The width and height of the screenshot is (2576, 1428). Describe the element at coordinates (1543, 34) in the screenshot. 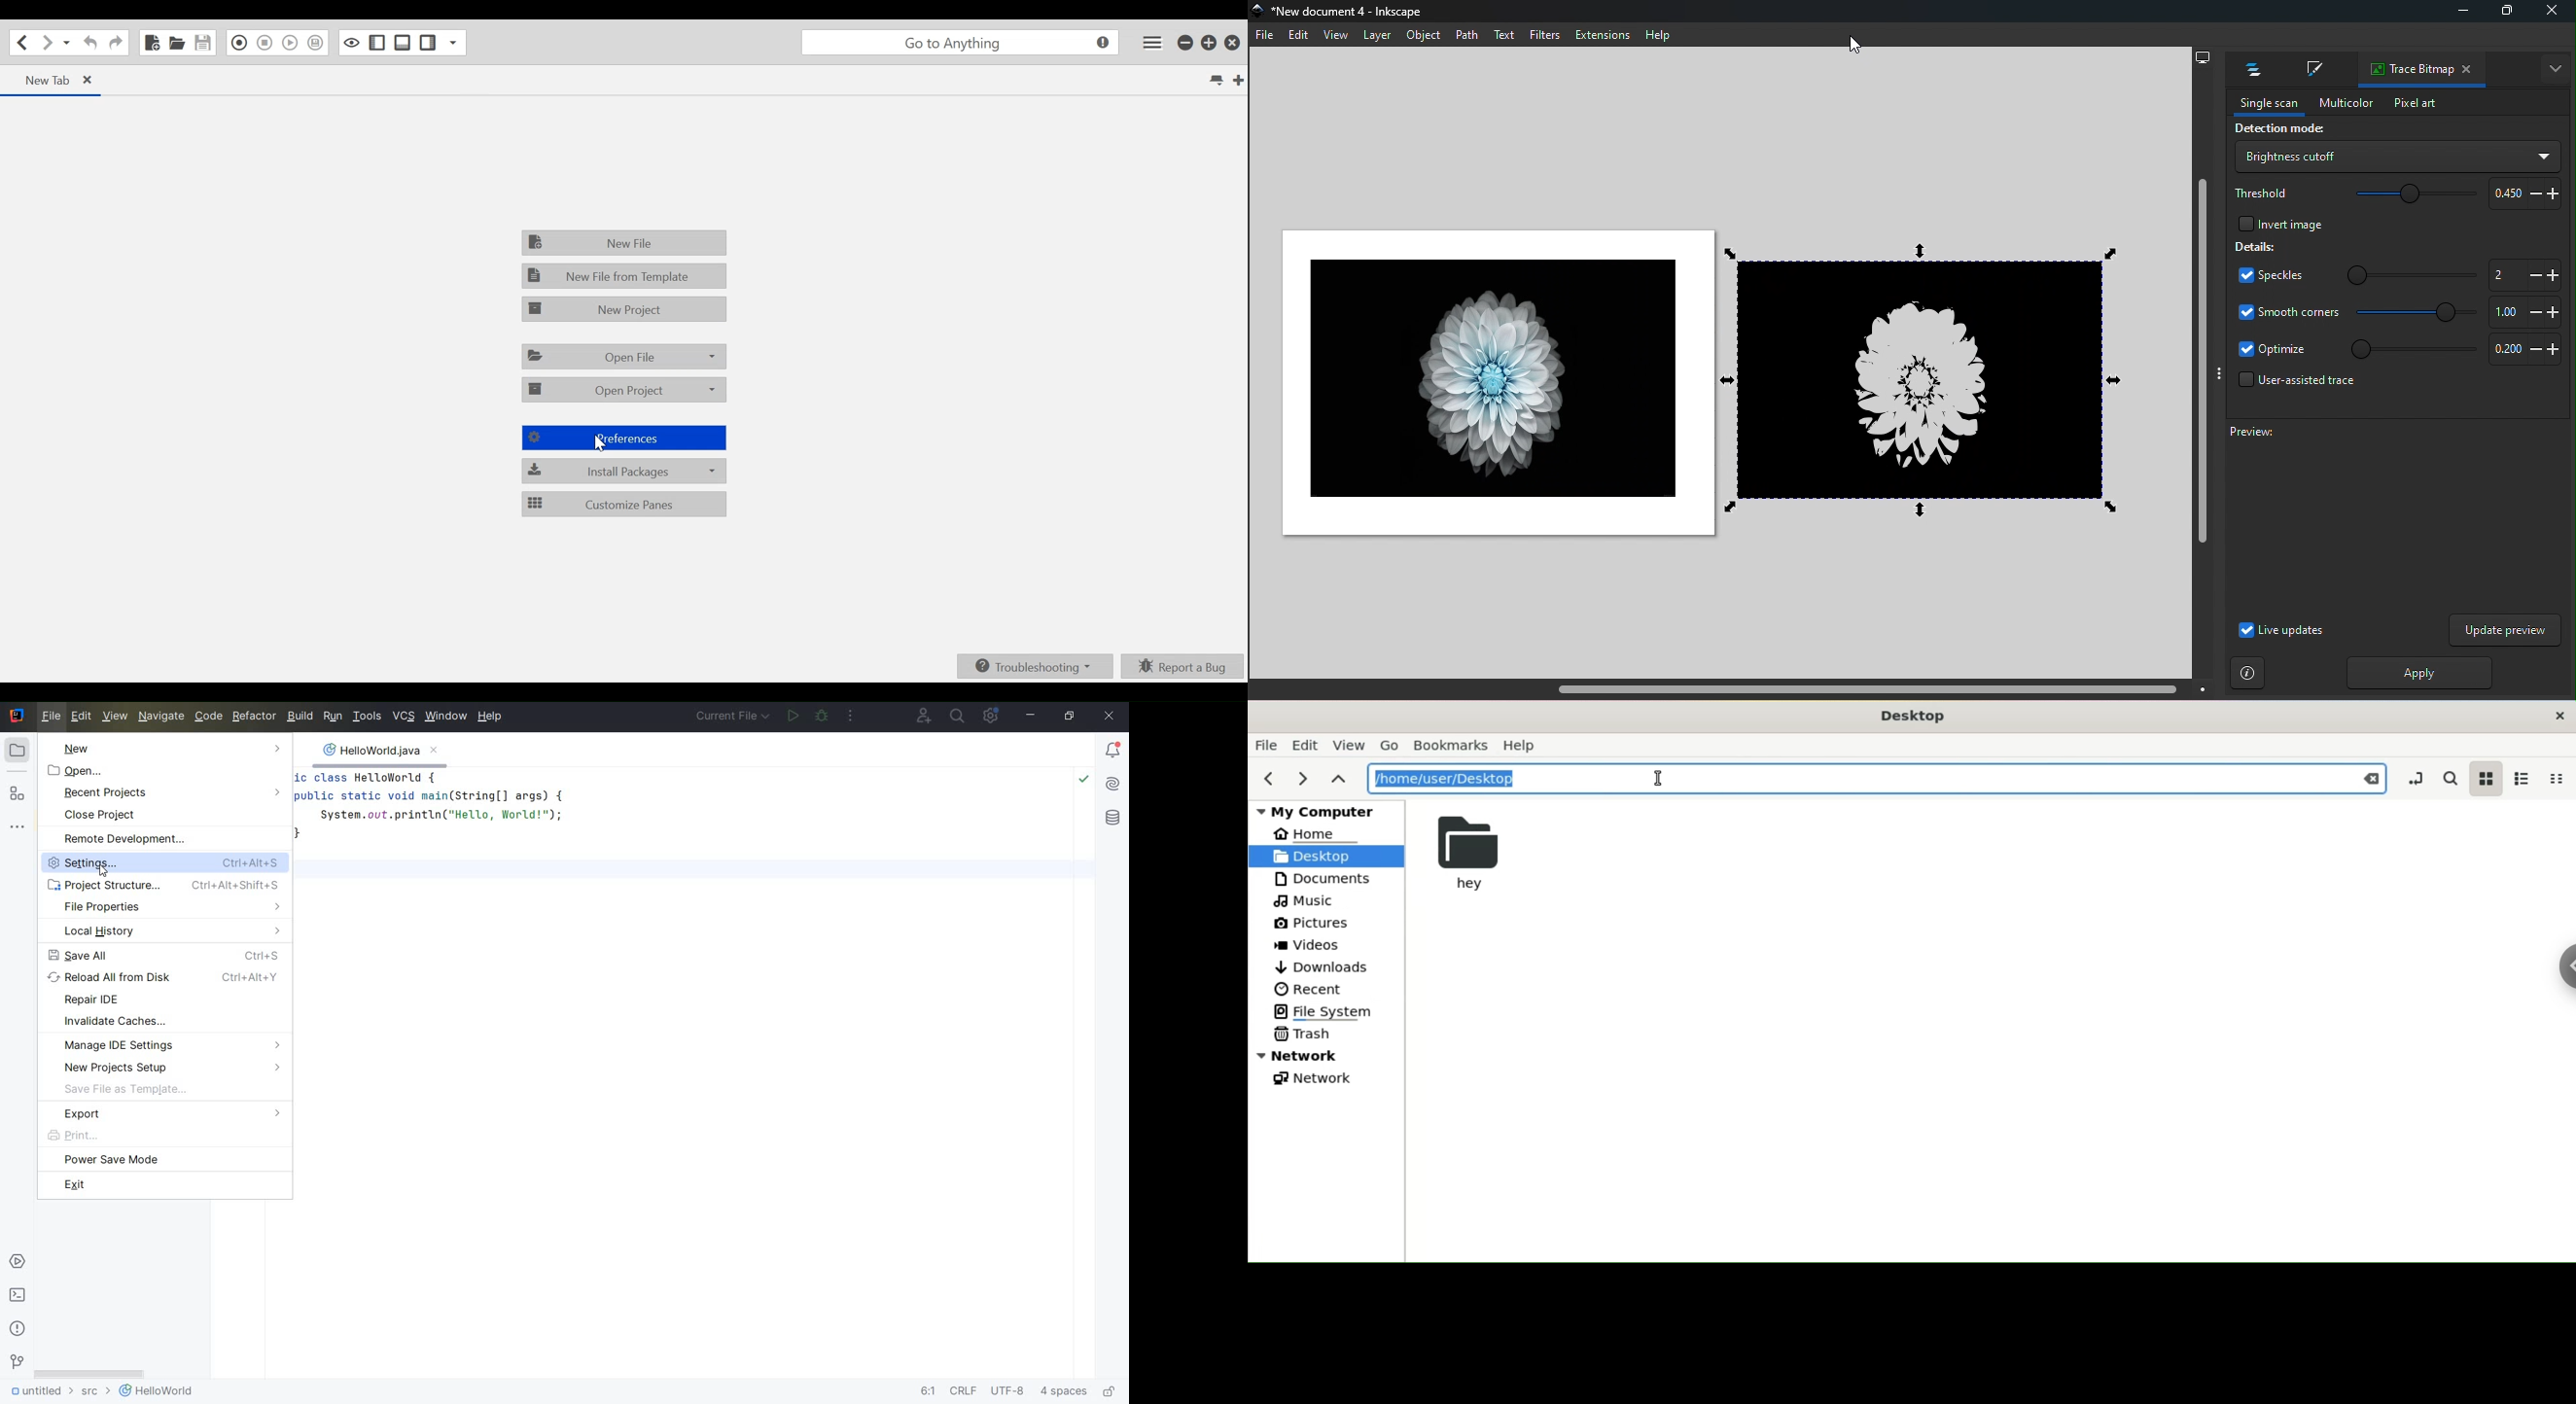

I see `Filters` at that location.